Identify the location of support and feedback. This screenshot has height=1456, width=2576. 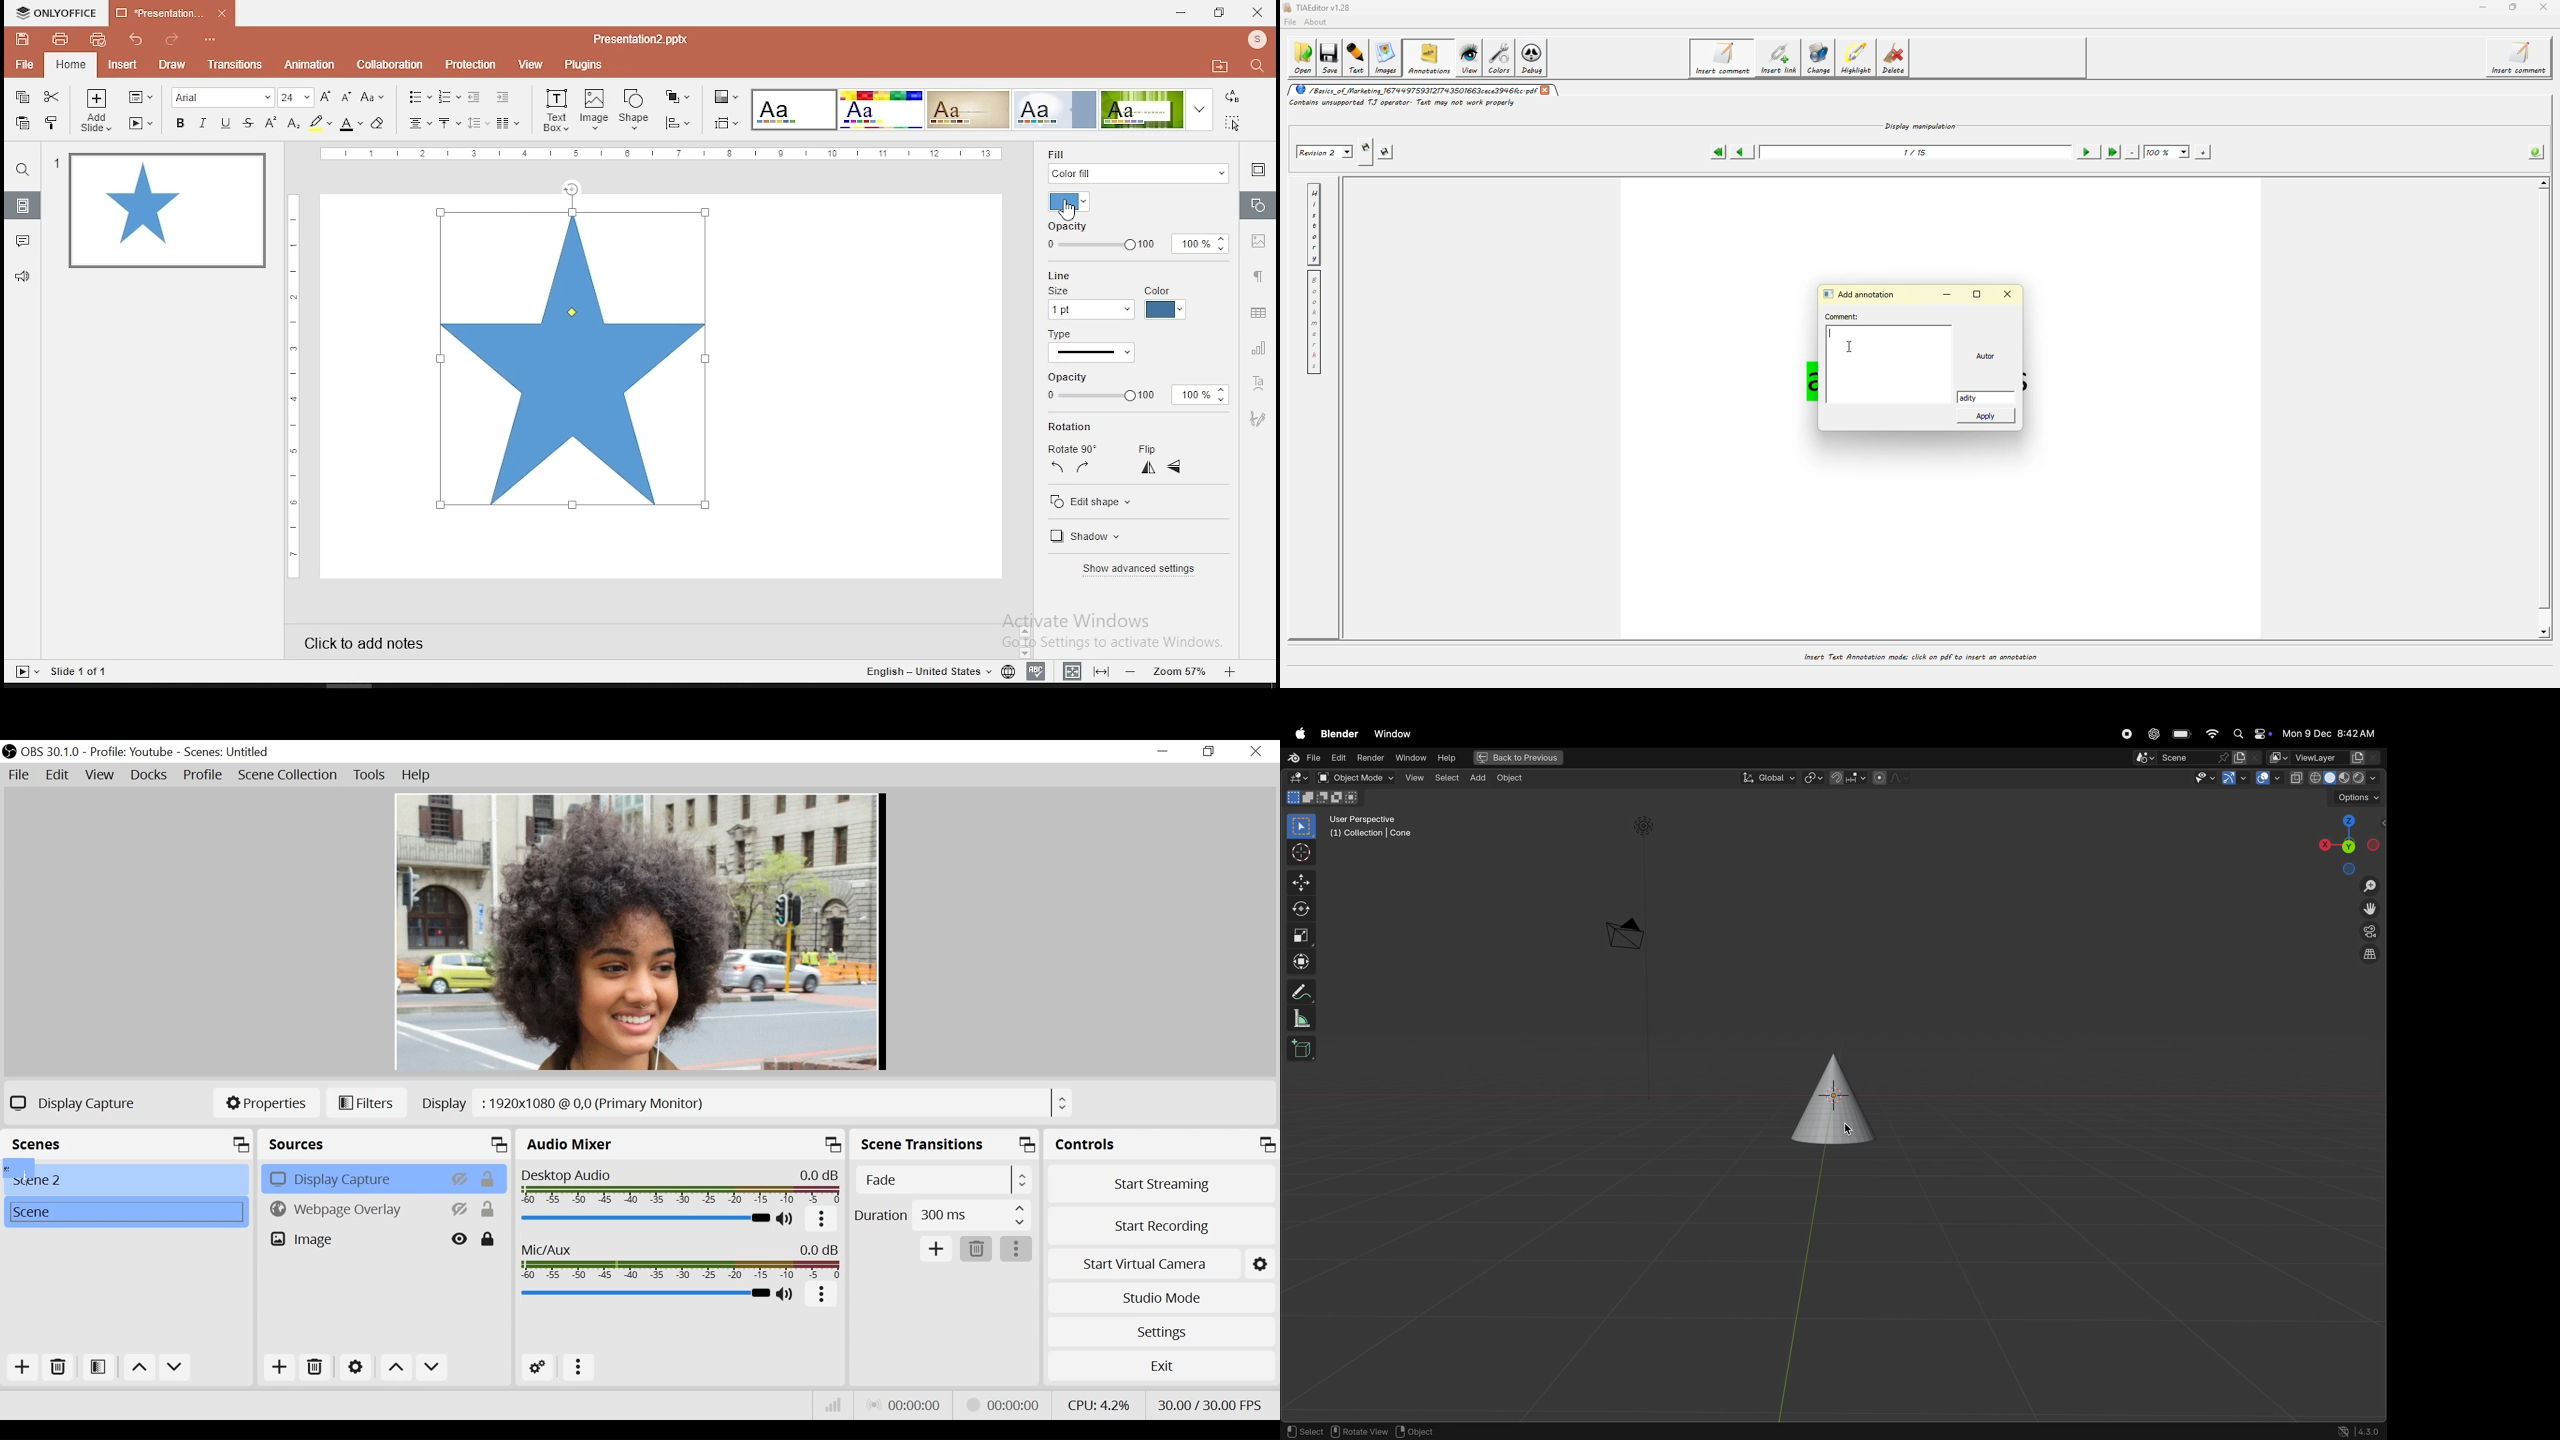
(23, 277).